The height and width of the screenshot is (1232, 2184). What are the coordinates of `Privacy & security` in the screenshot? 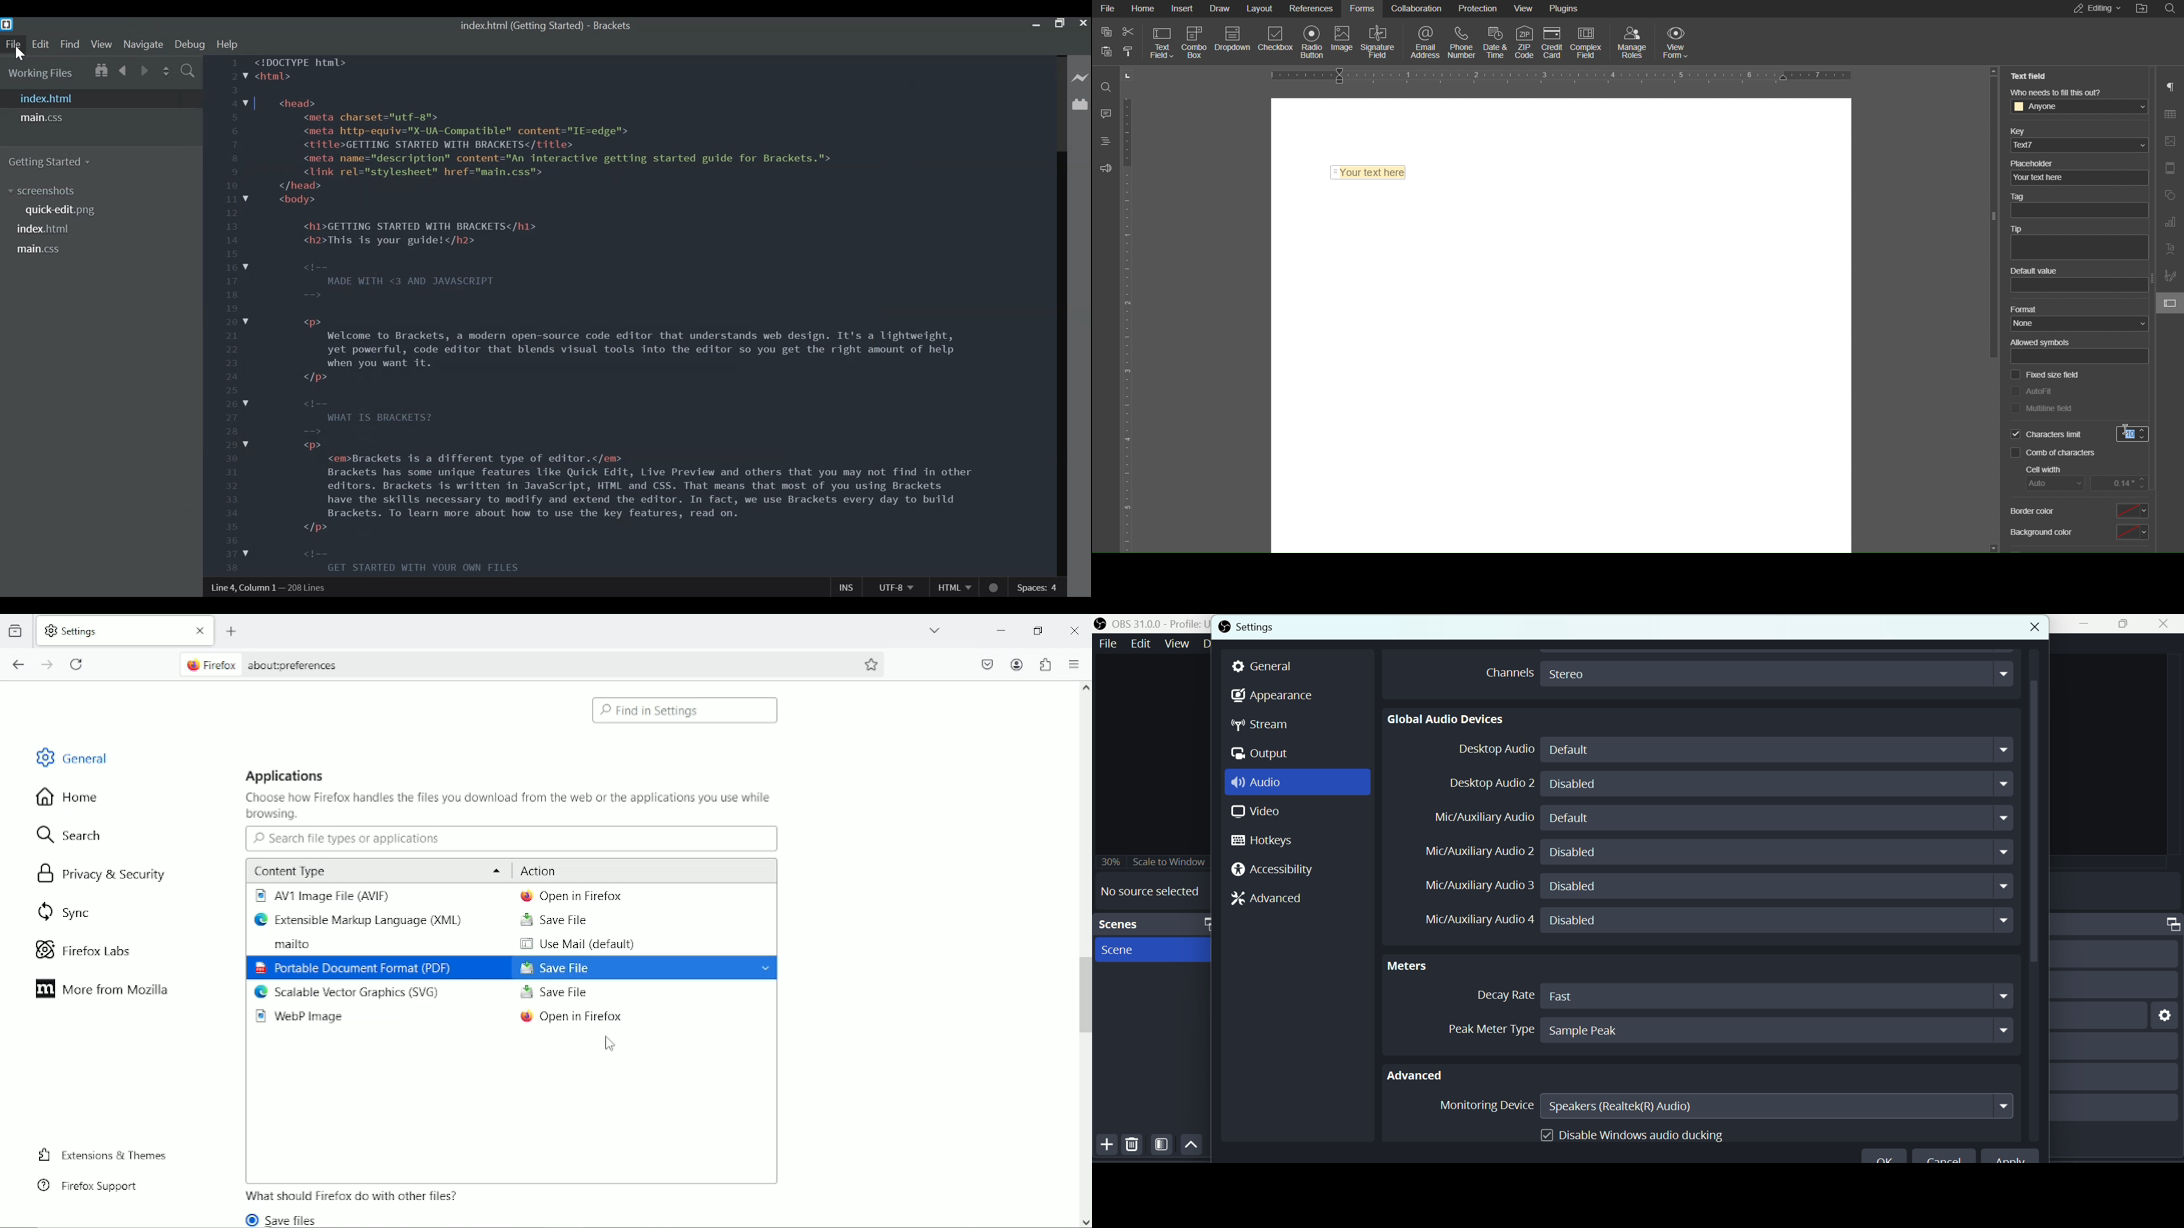 It's located at (105, 877).